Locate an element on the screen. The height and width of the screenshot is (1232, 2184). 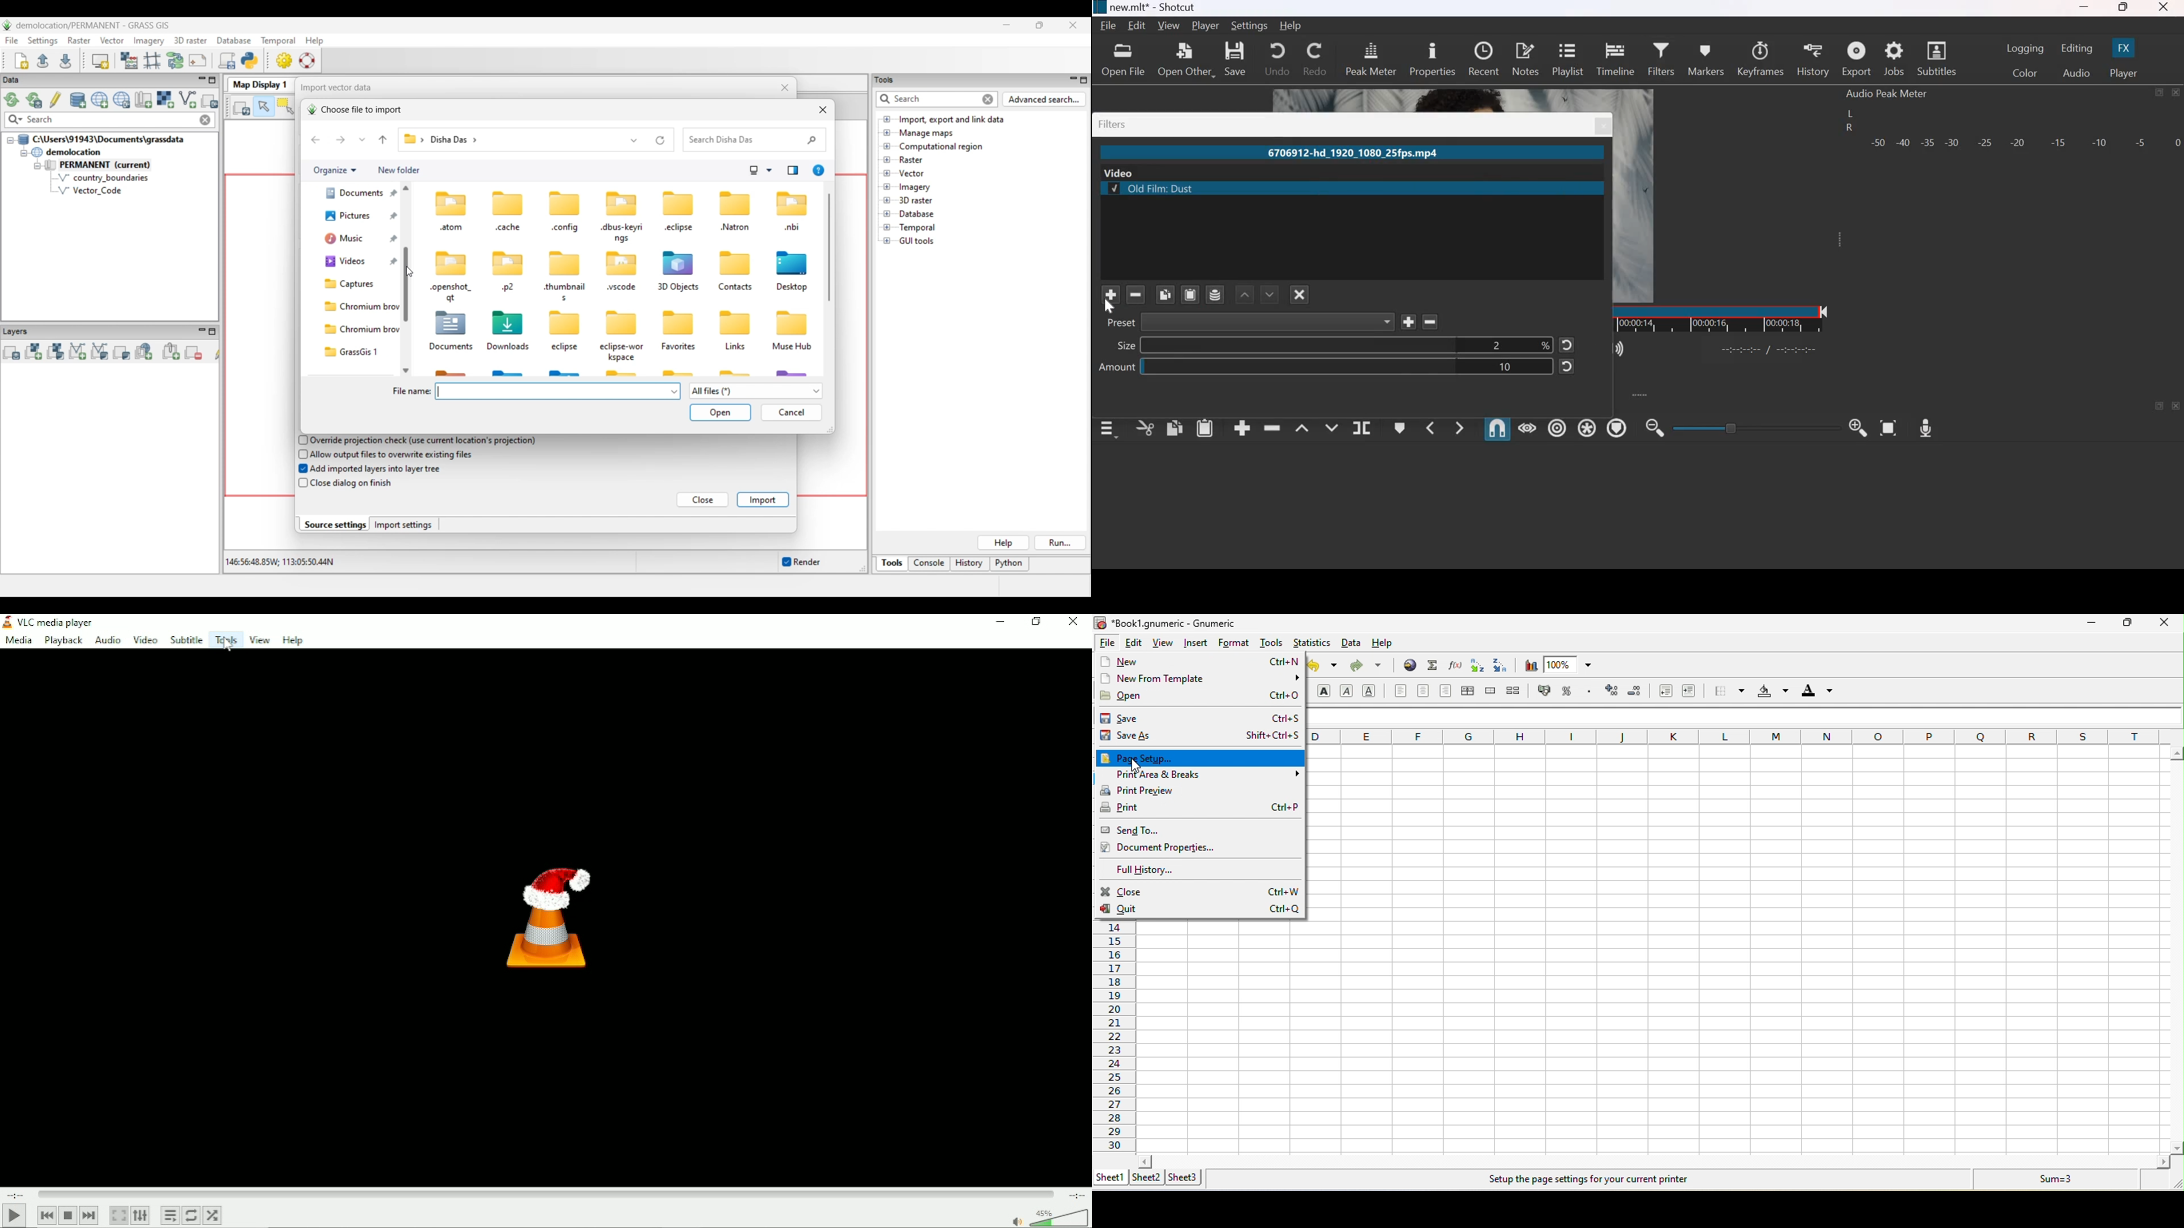
Move filter up is located at coordinates (1246, 295).